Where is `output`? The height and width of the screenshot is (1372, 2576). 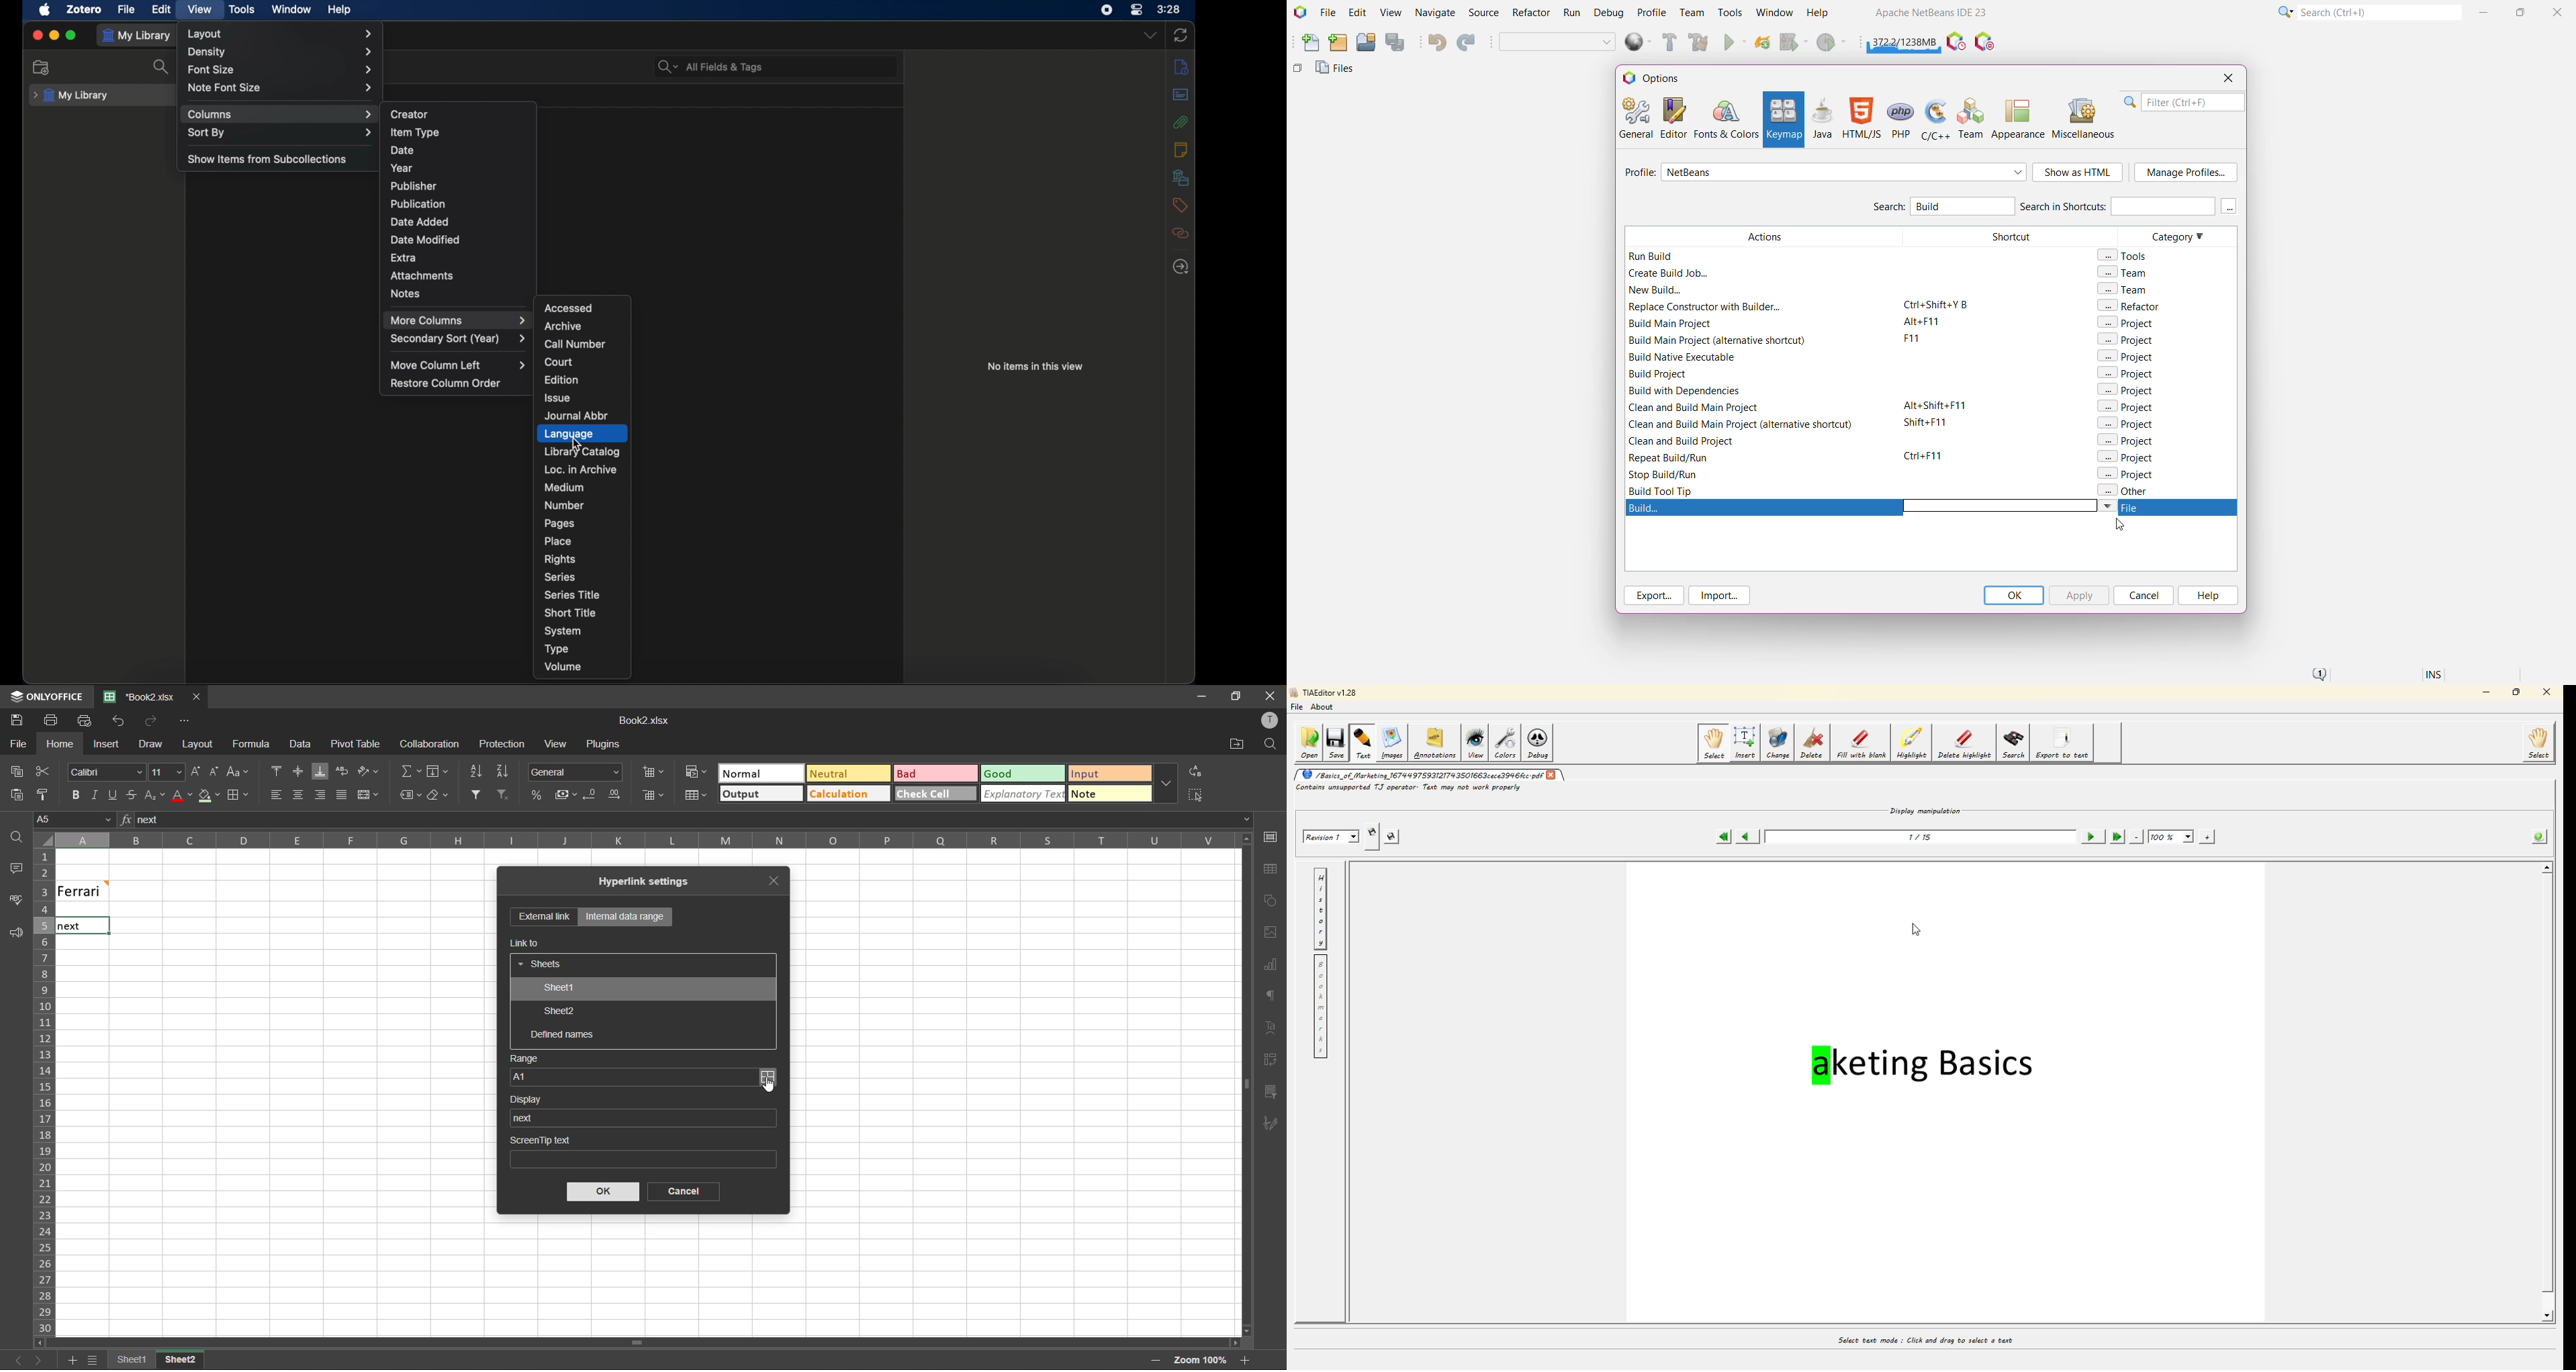
output is located at coordinates (756, 795).